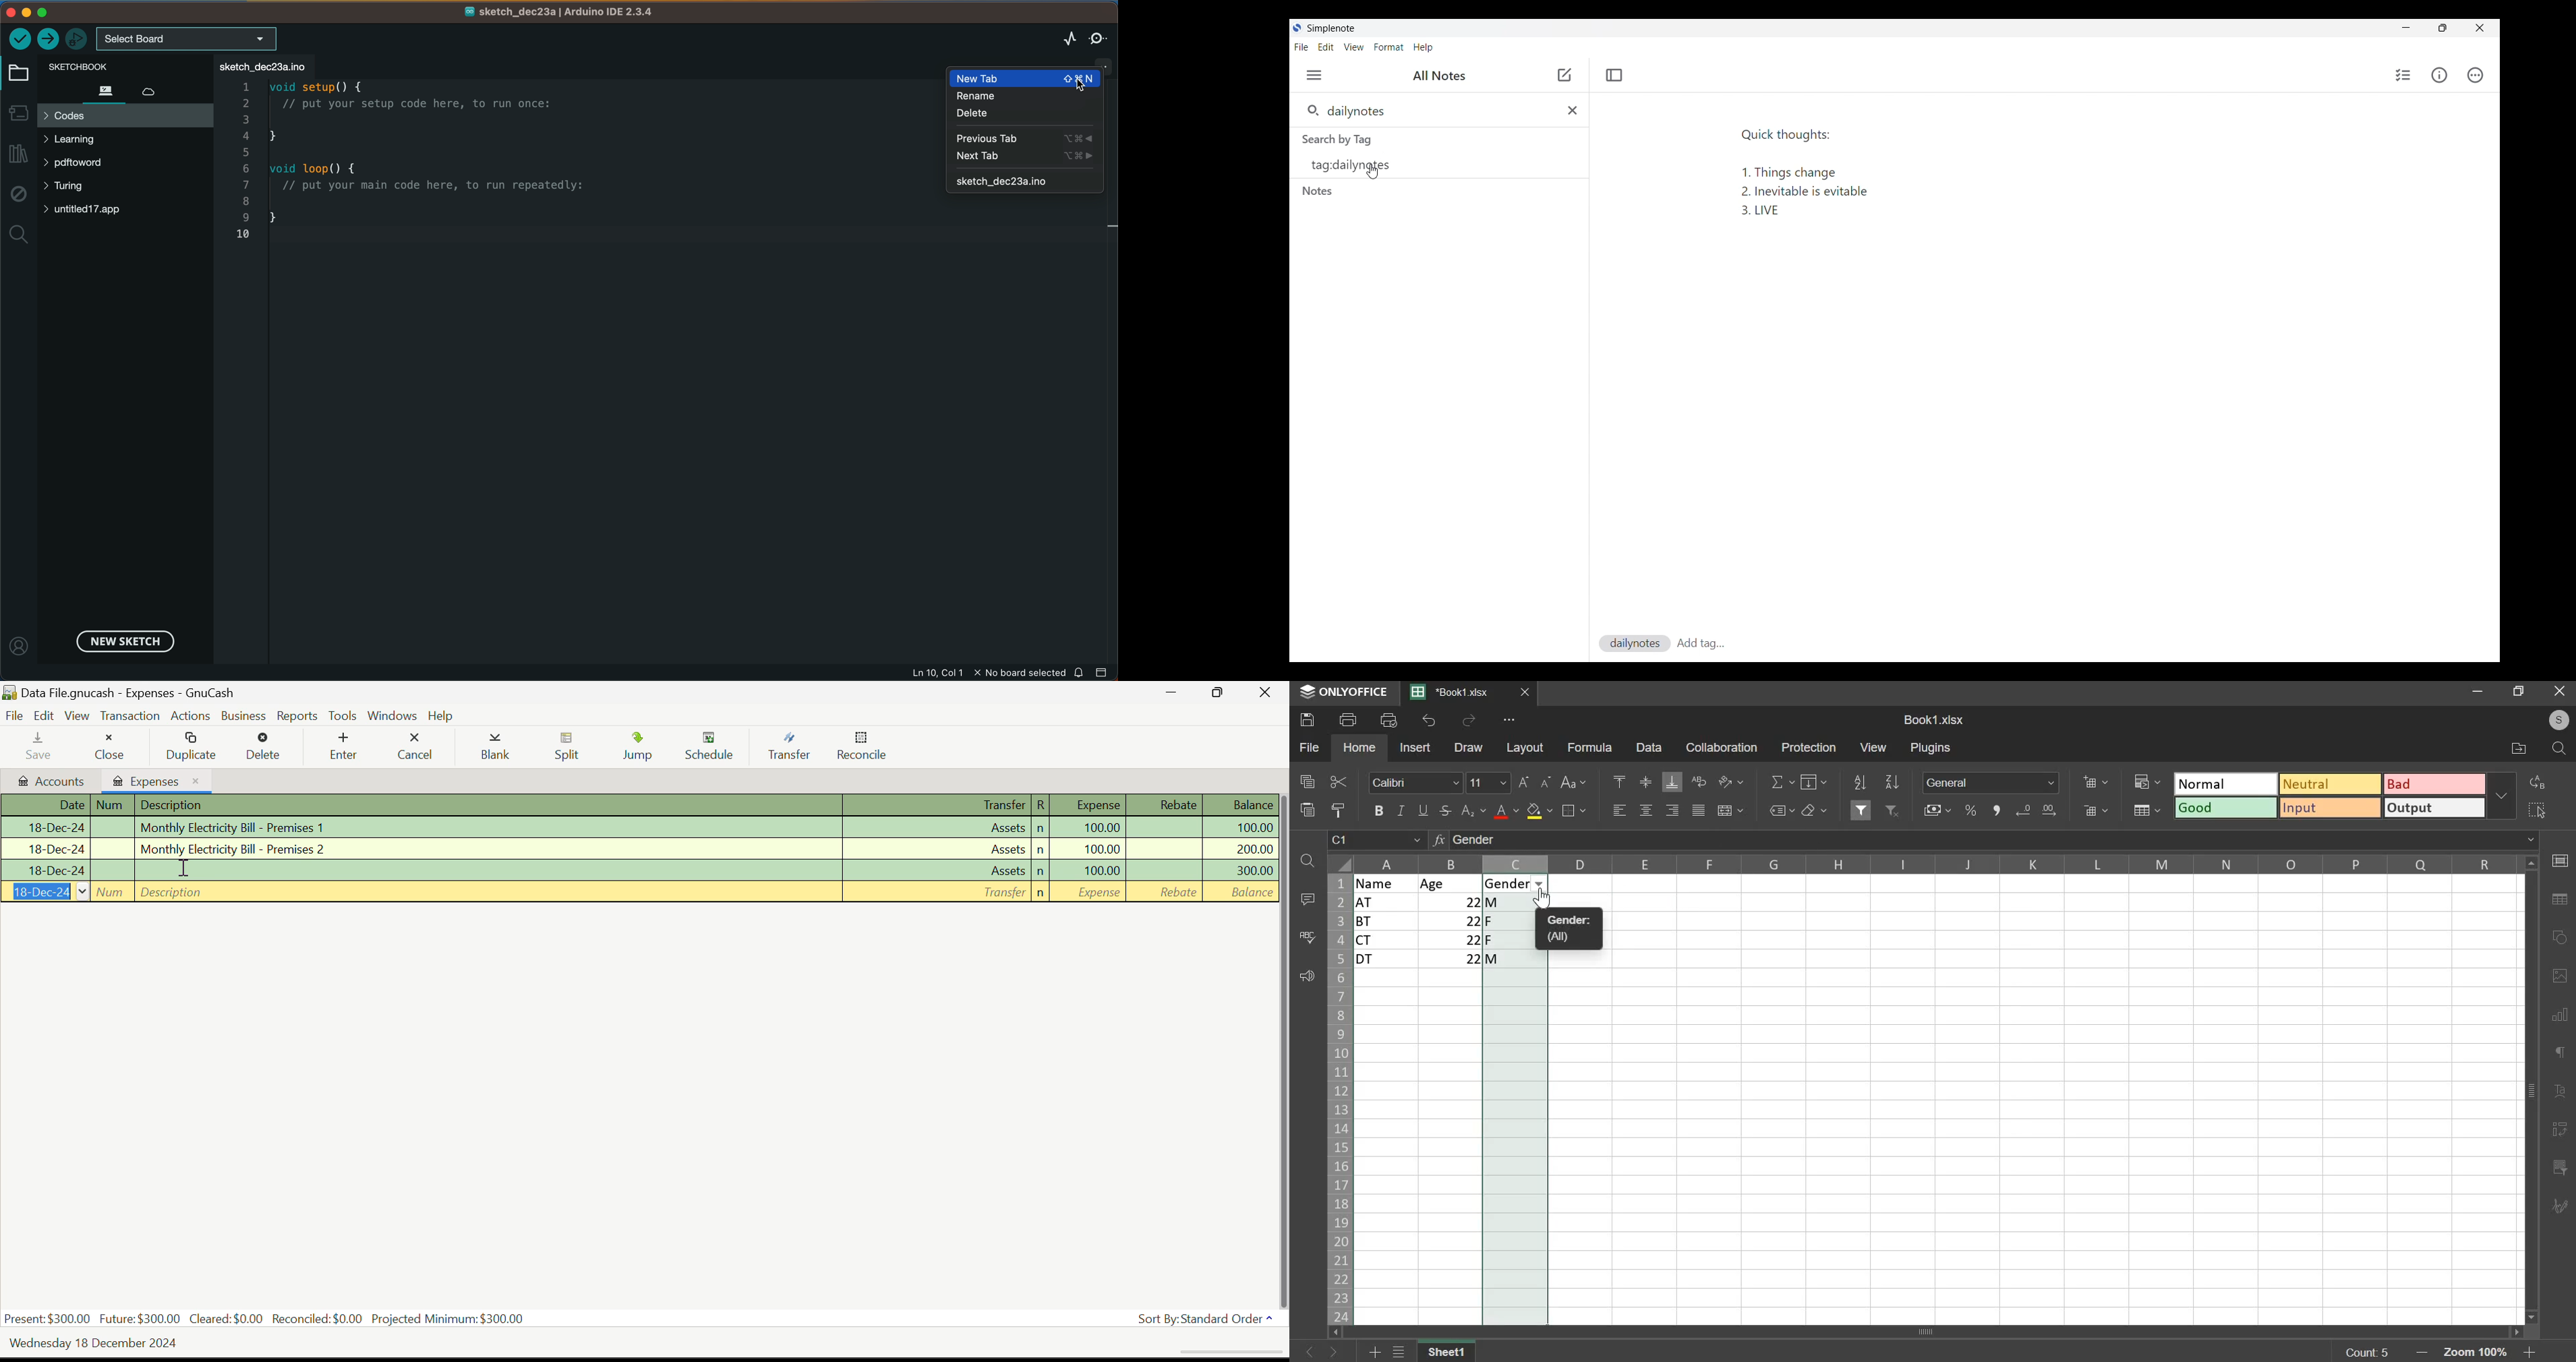  I want to click on Cursor position unchanged, so click(1564, 76).